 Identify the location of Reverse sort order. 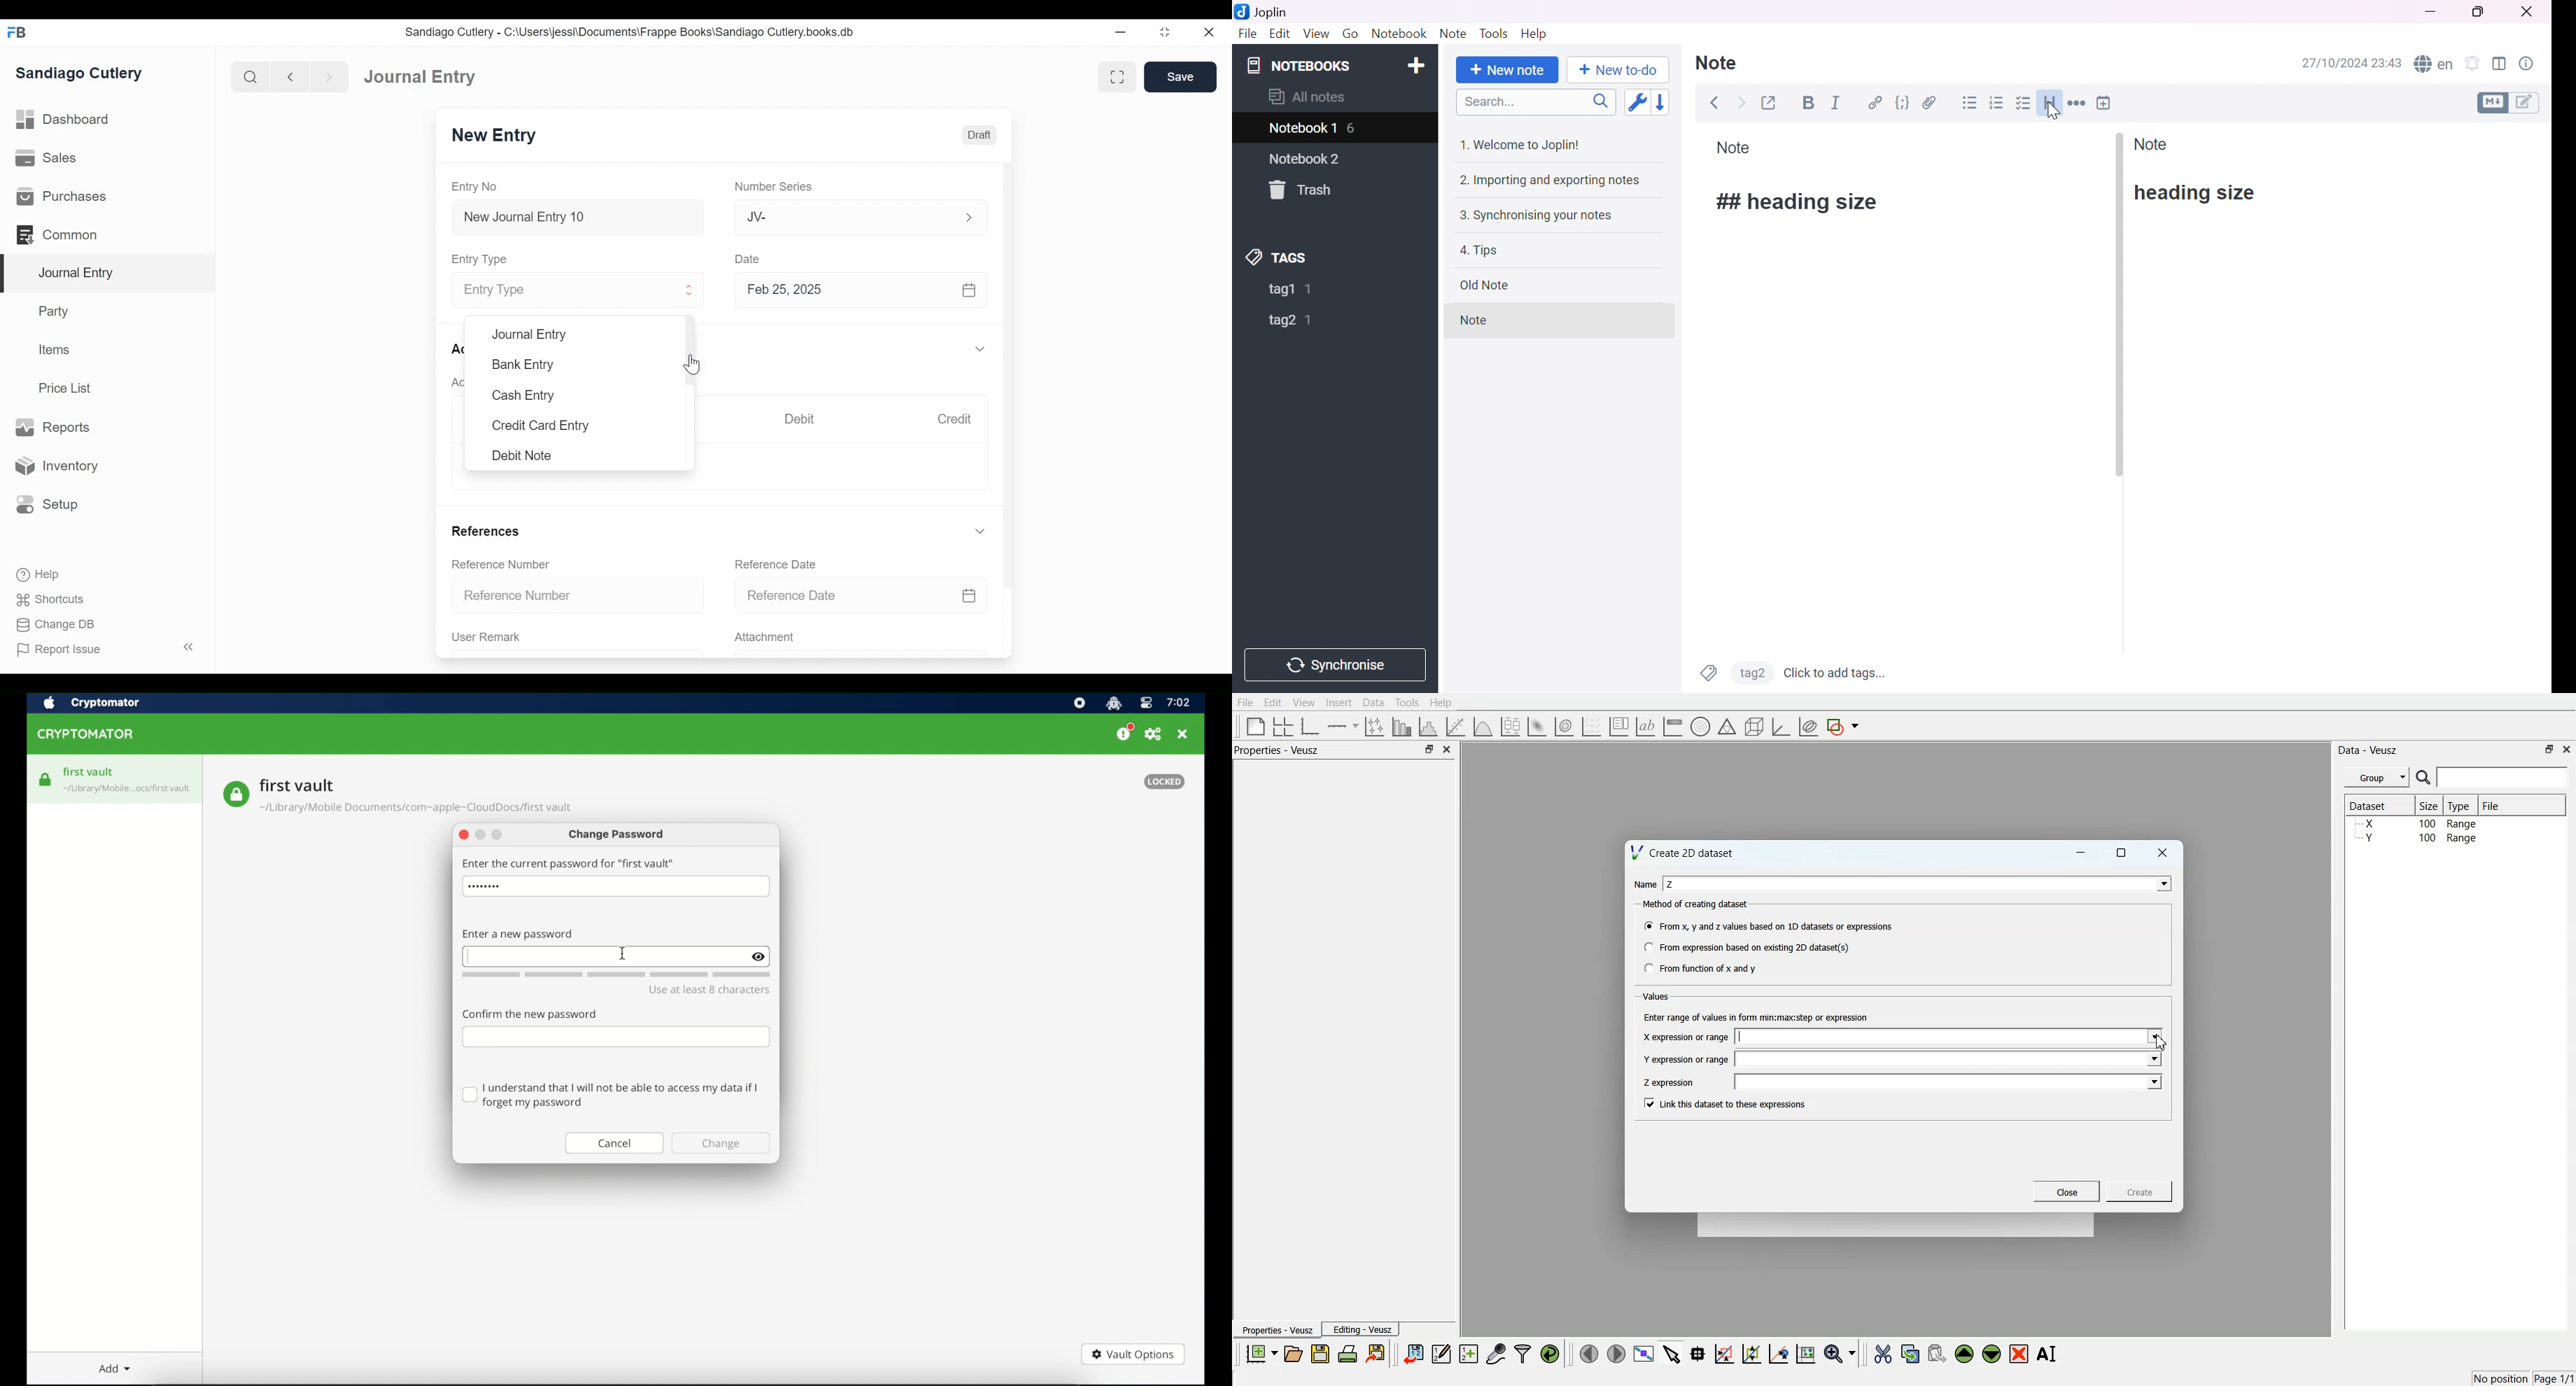
(1662, 102).